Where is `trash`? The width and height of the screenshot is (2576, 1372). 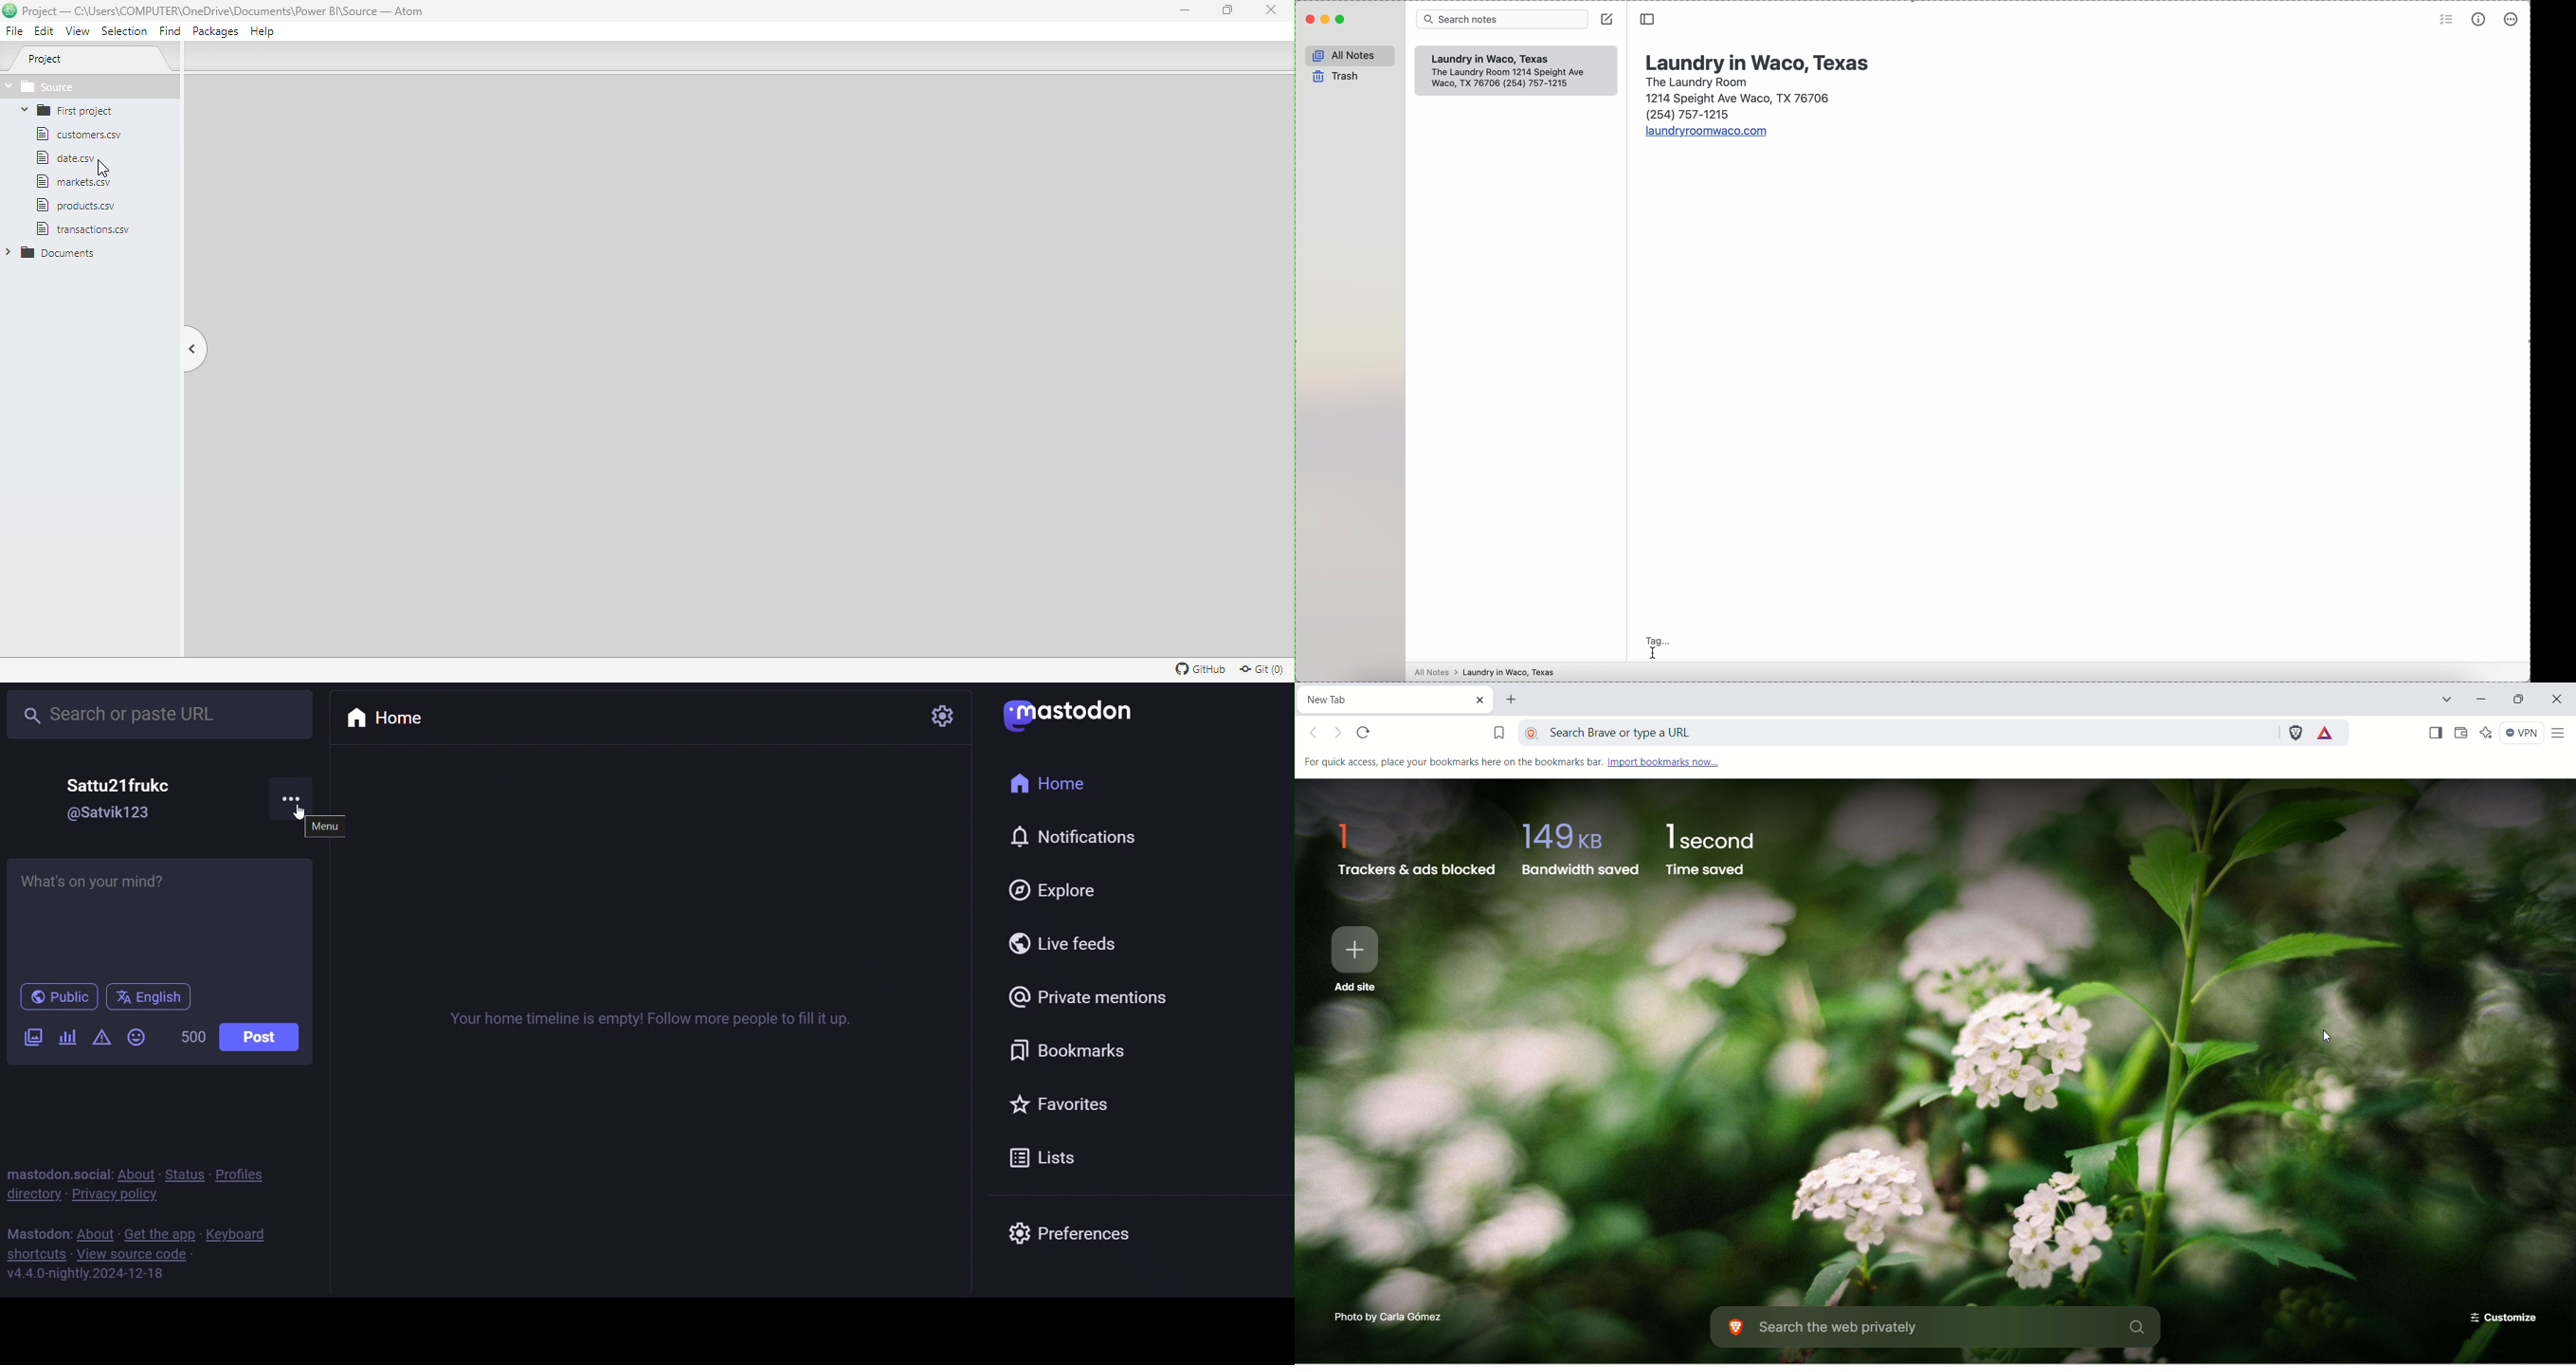 trash is located at coordinates (1336, 77).